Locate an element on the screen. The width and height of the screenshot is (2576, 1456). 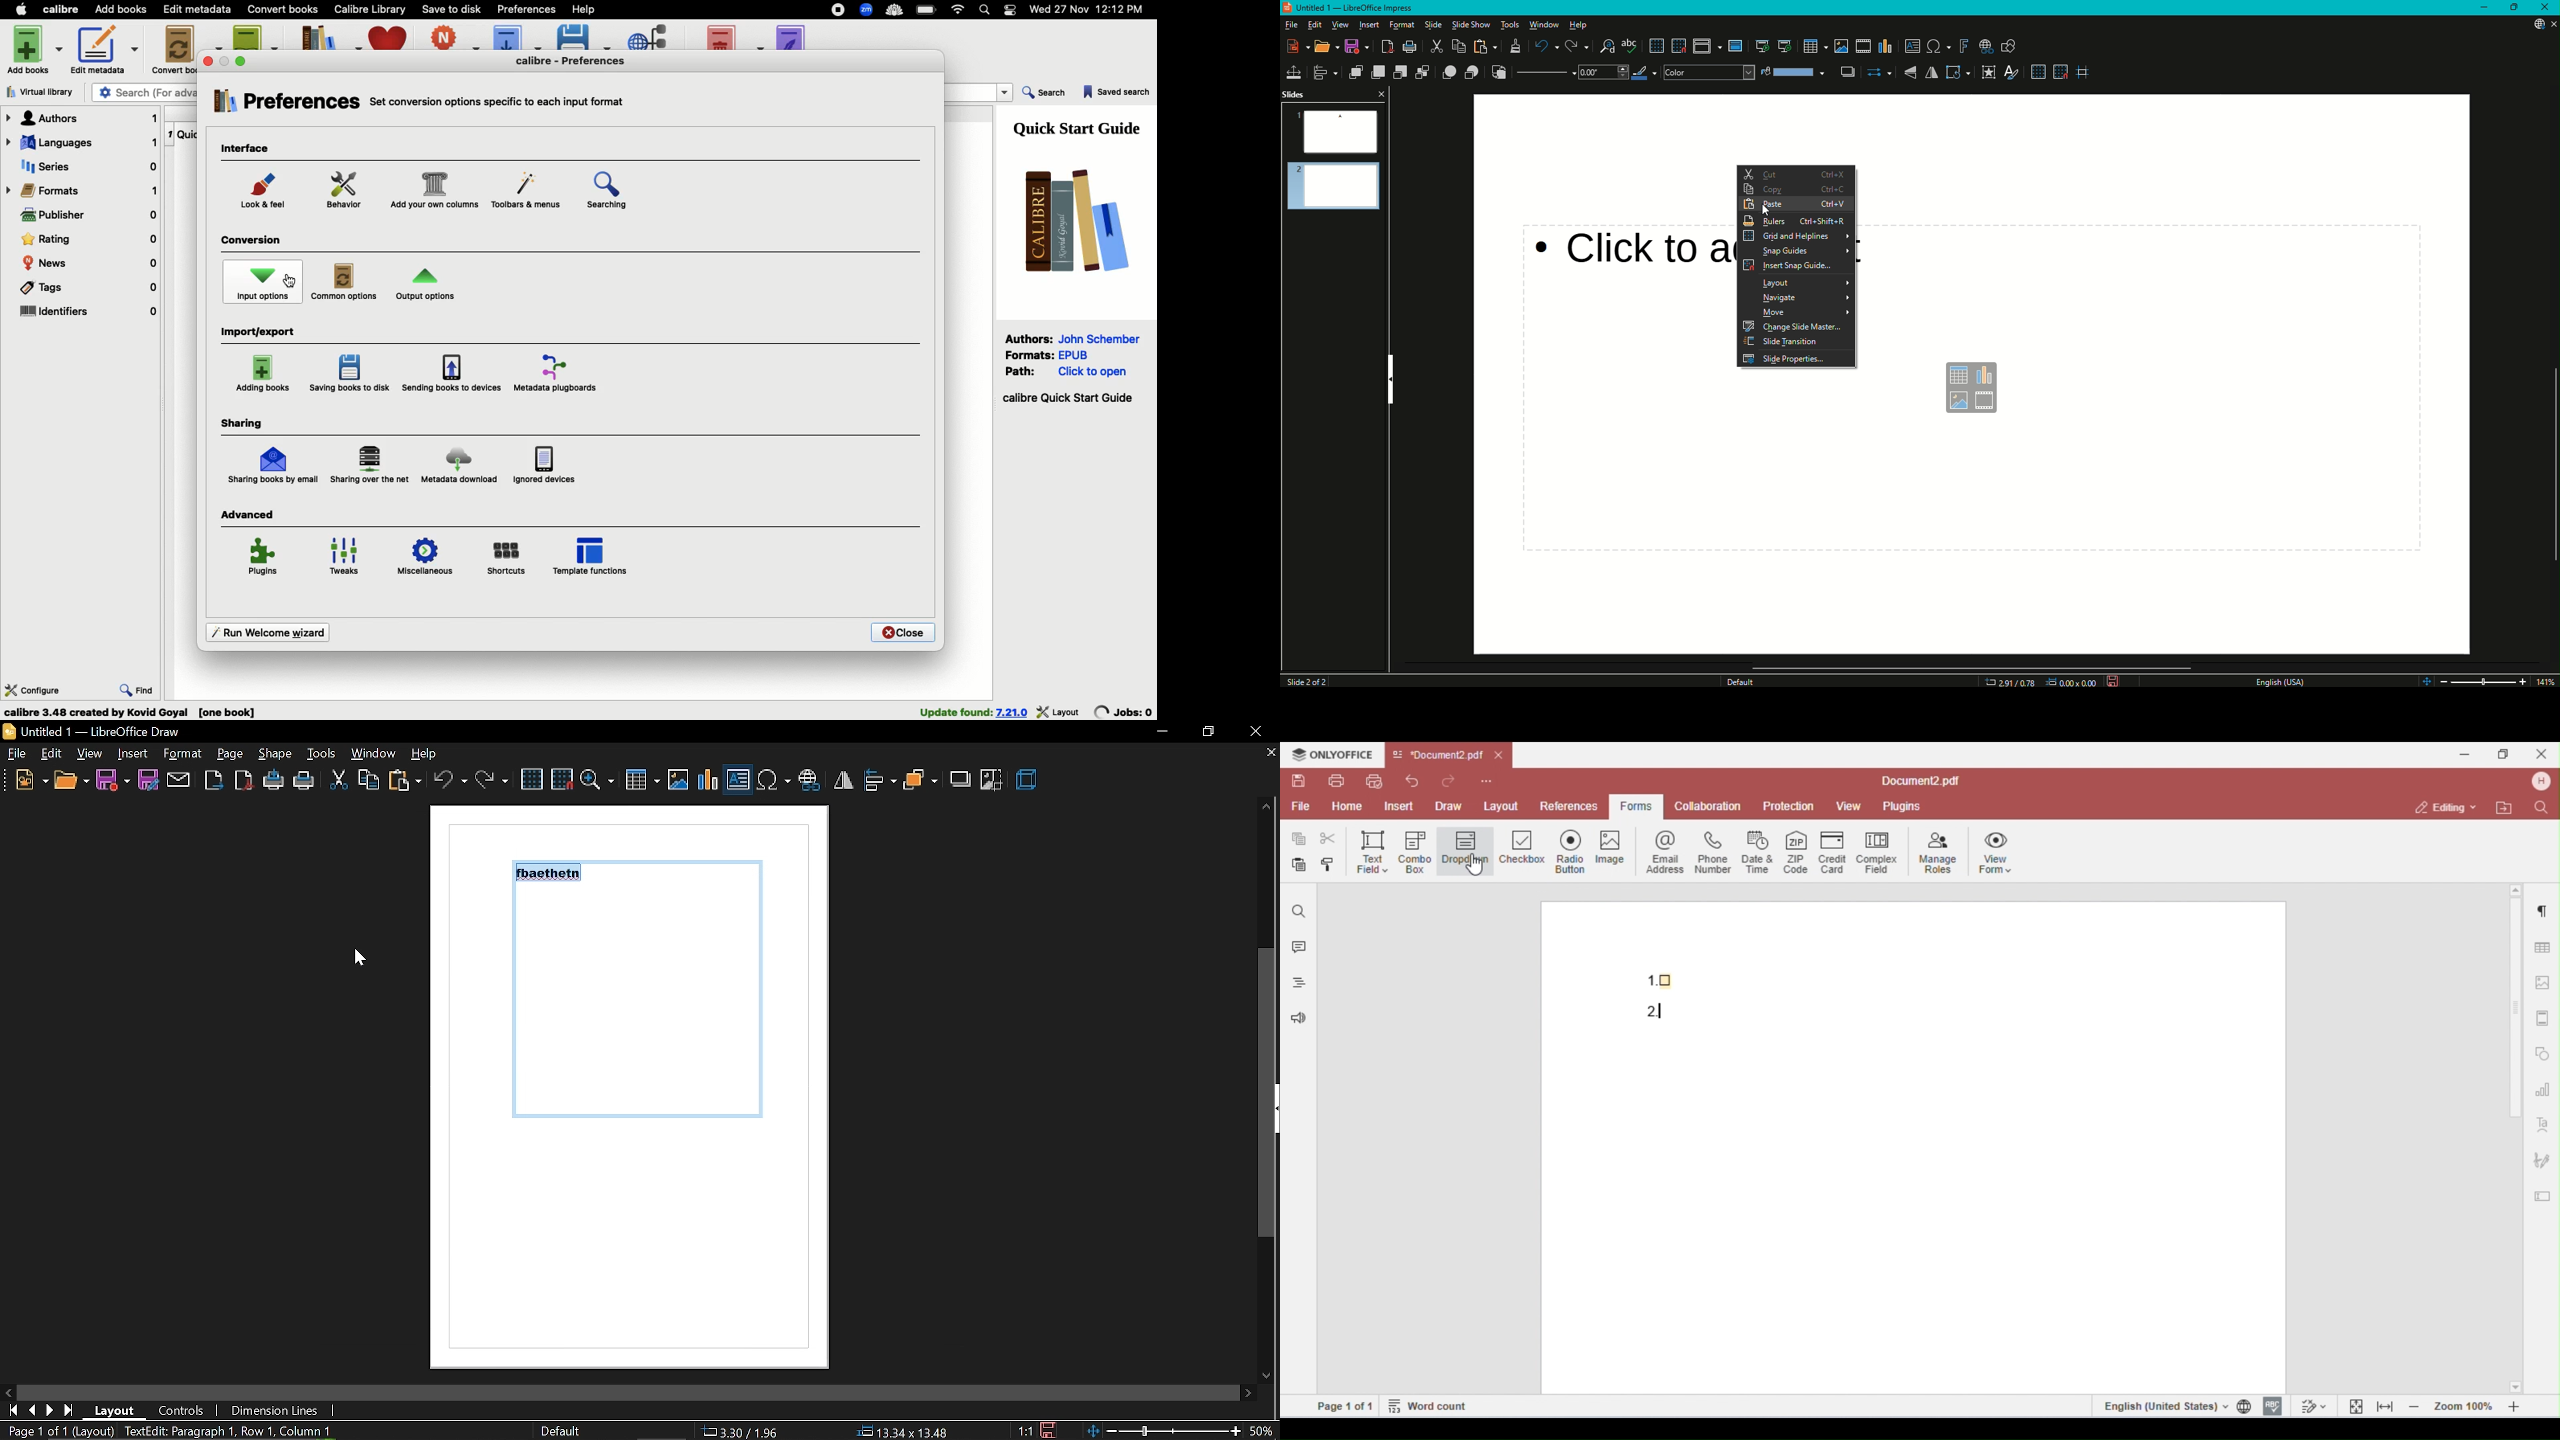
view is located at coordinates (90, 753).